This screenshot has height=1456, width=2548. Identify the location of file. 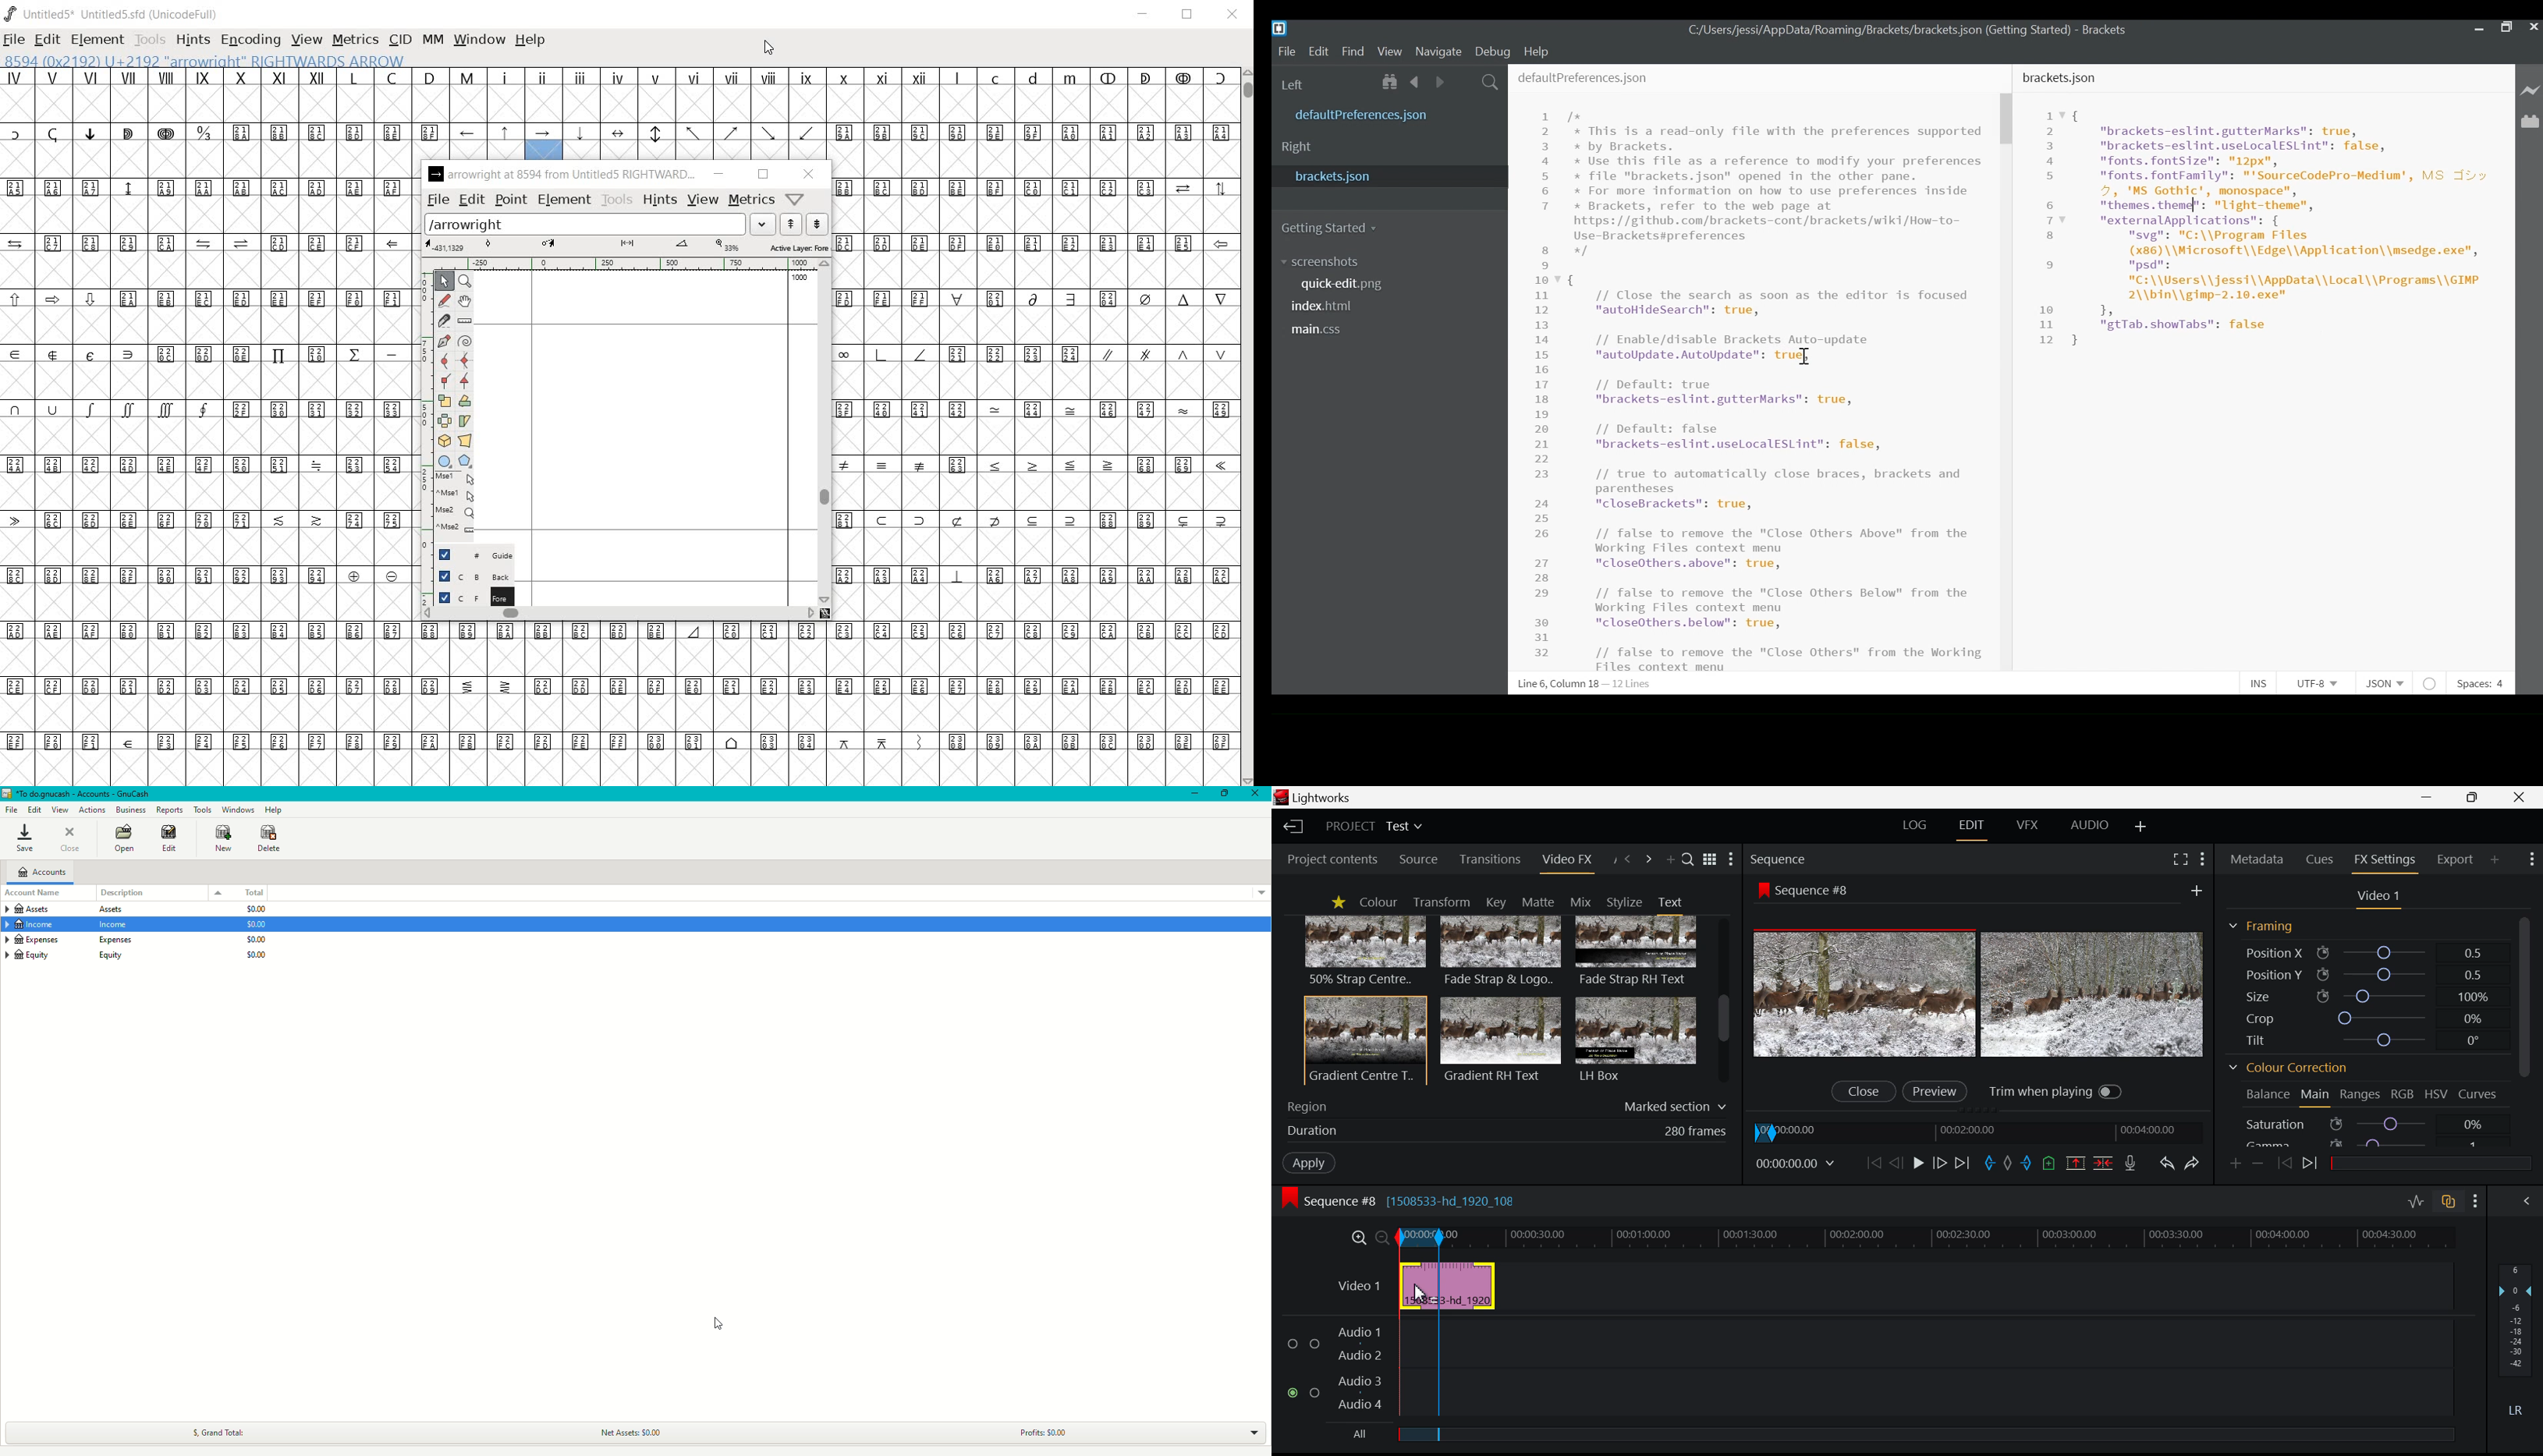
(437, 200).